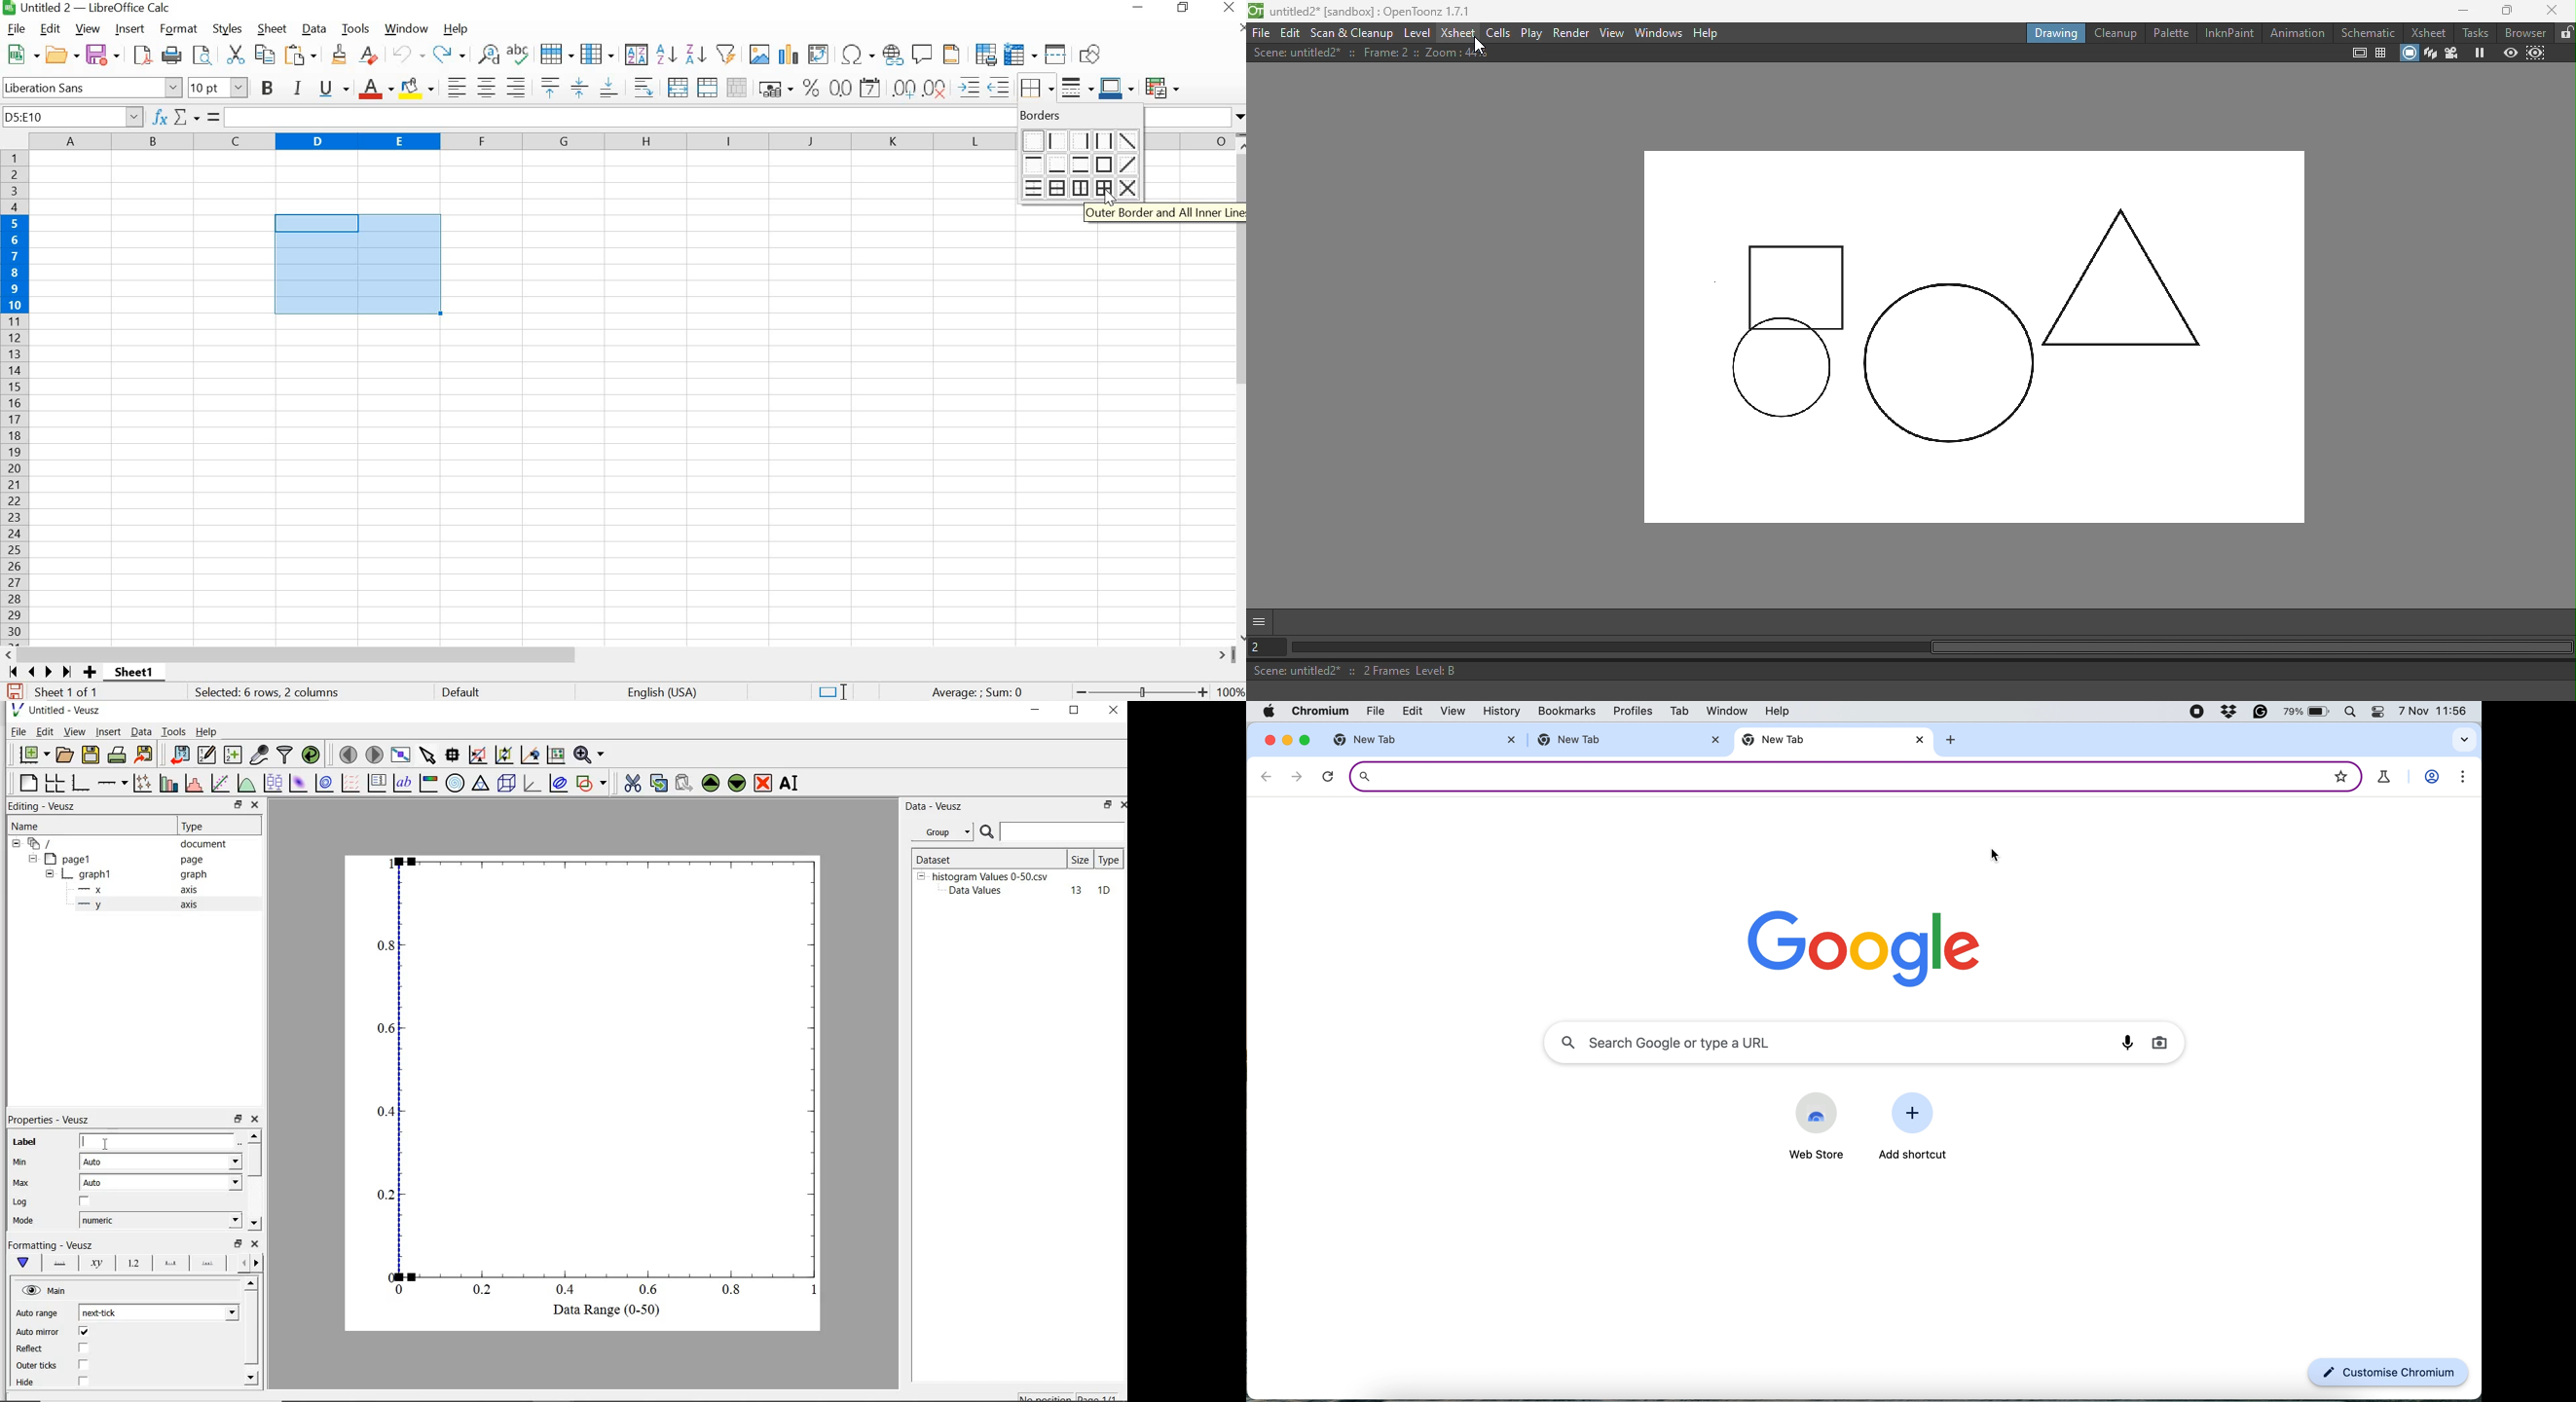 The height and width of the screenshot is (1428, 2576). What do you see at coordinates (978, 693) in the screenshot?
I see `formula` at bounding box center [978, 693].